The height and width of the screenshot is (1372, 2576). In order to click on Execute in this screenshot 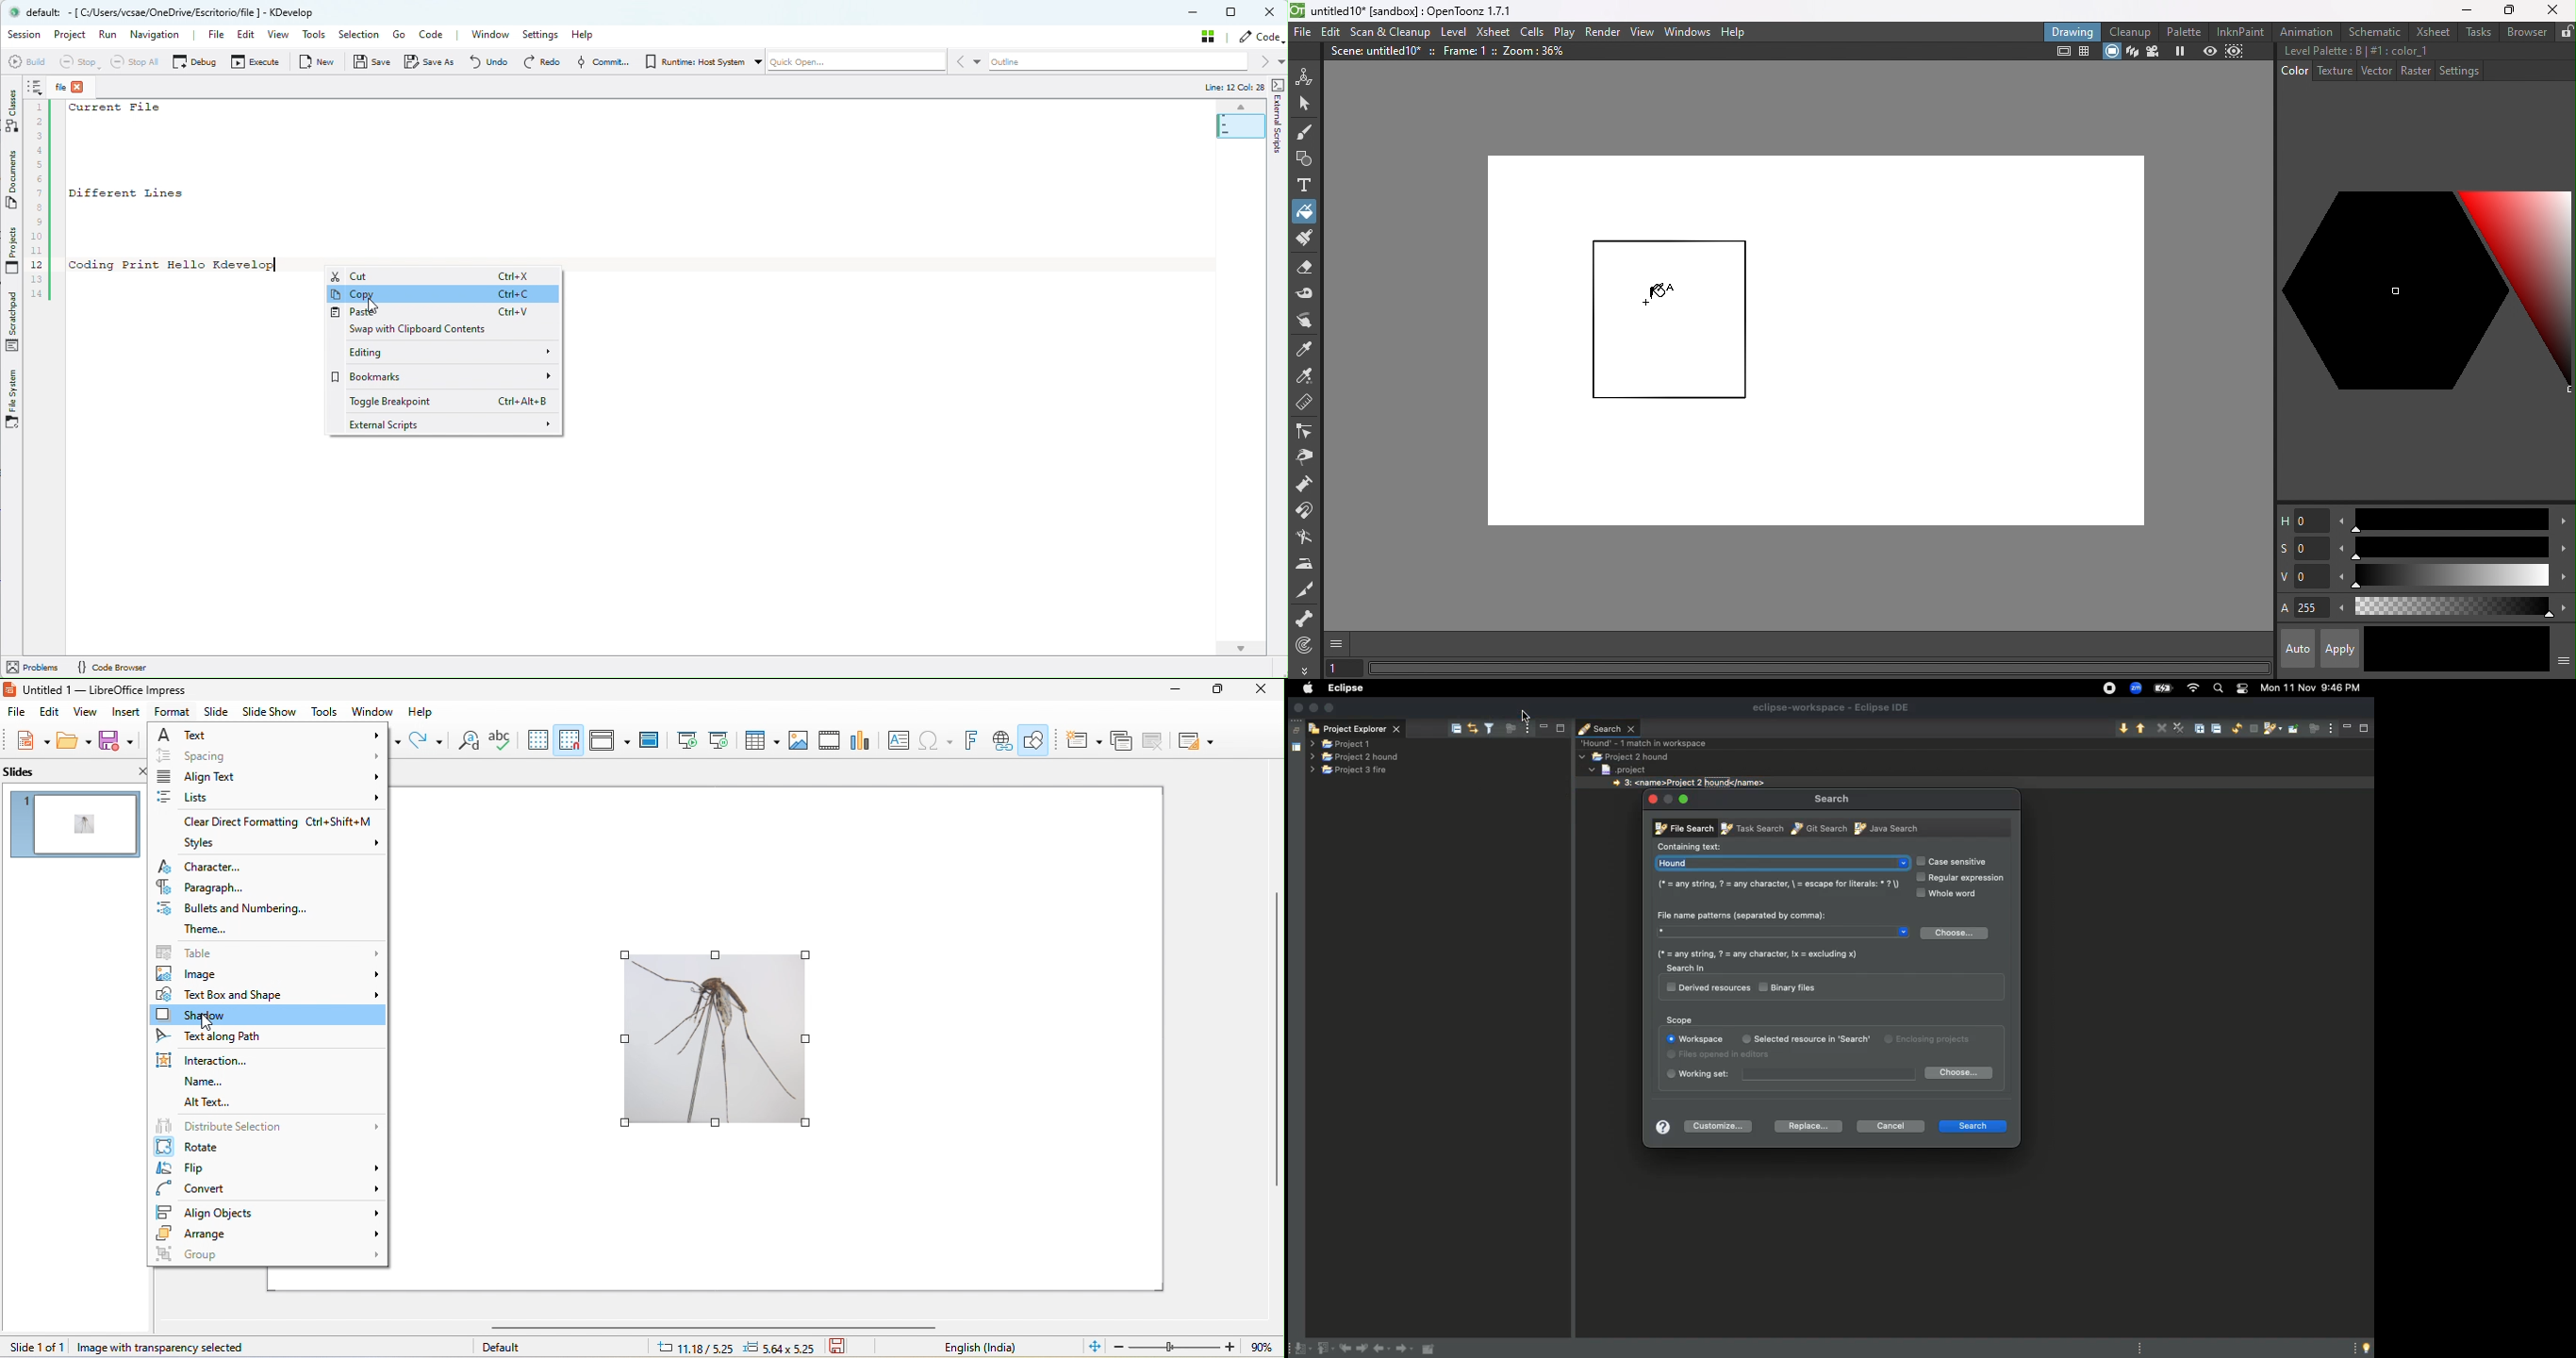, I will do `click(257, 62)`.